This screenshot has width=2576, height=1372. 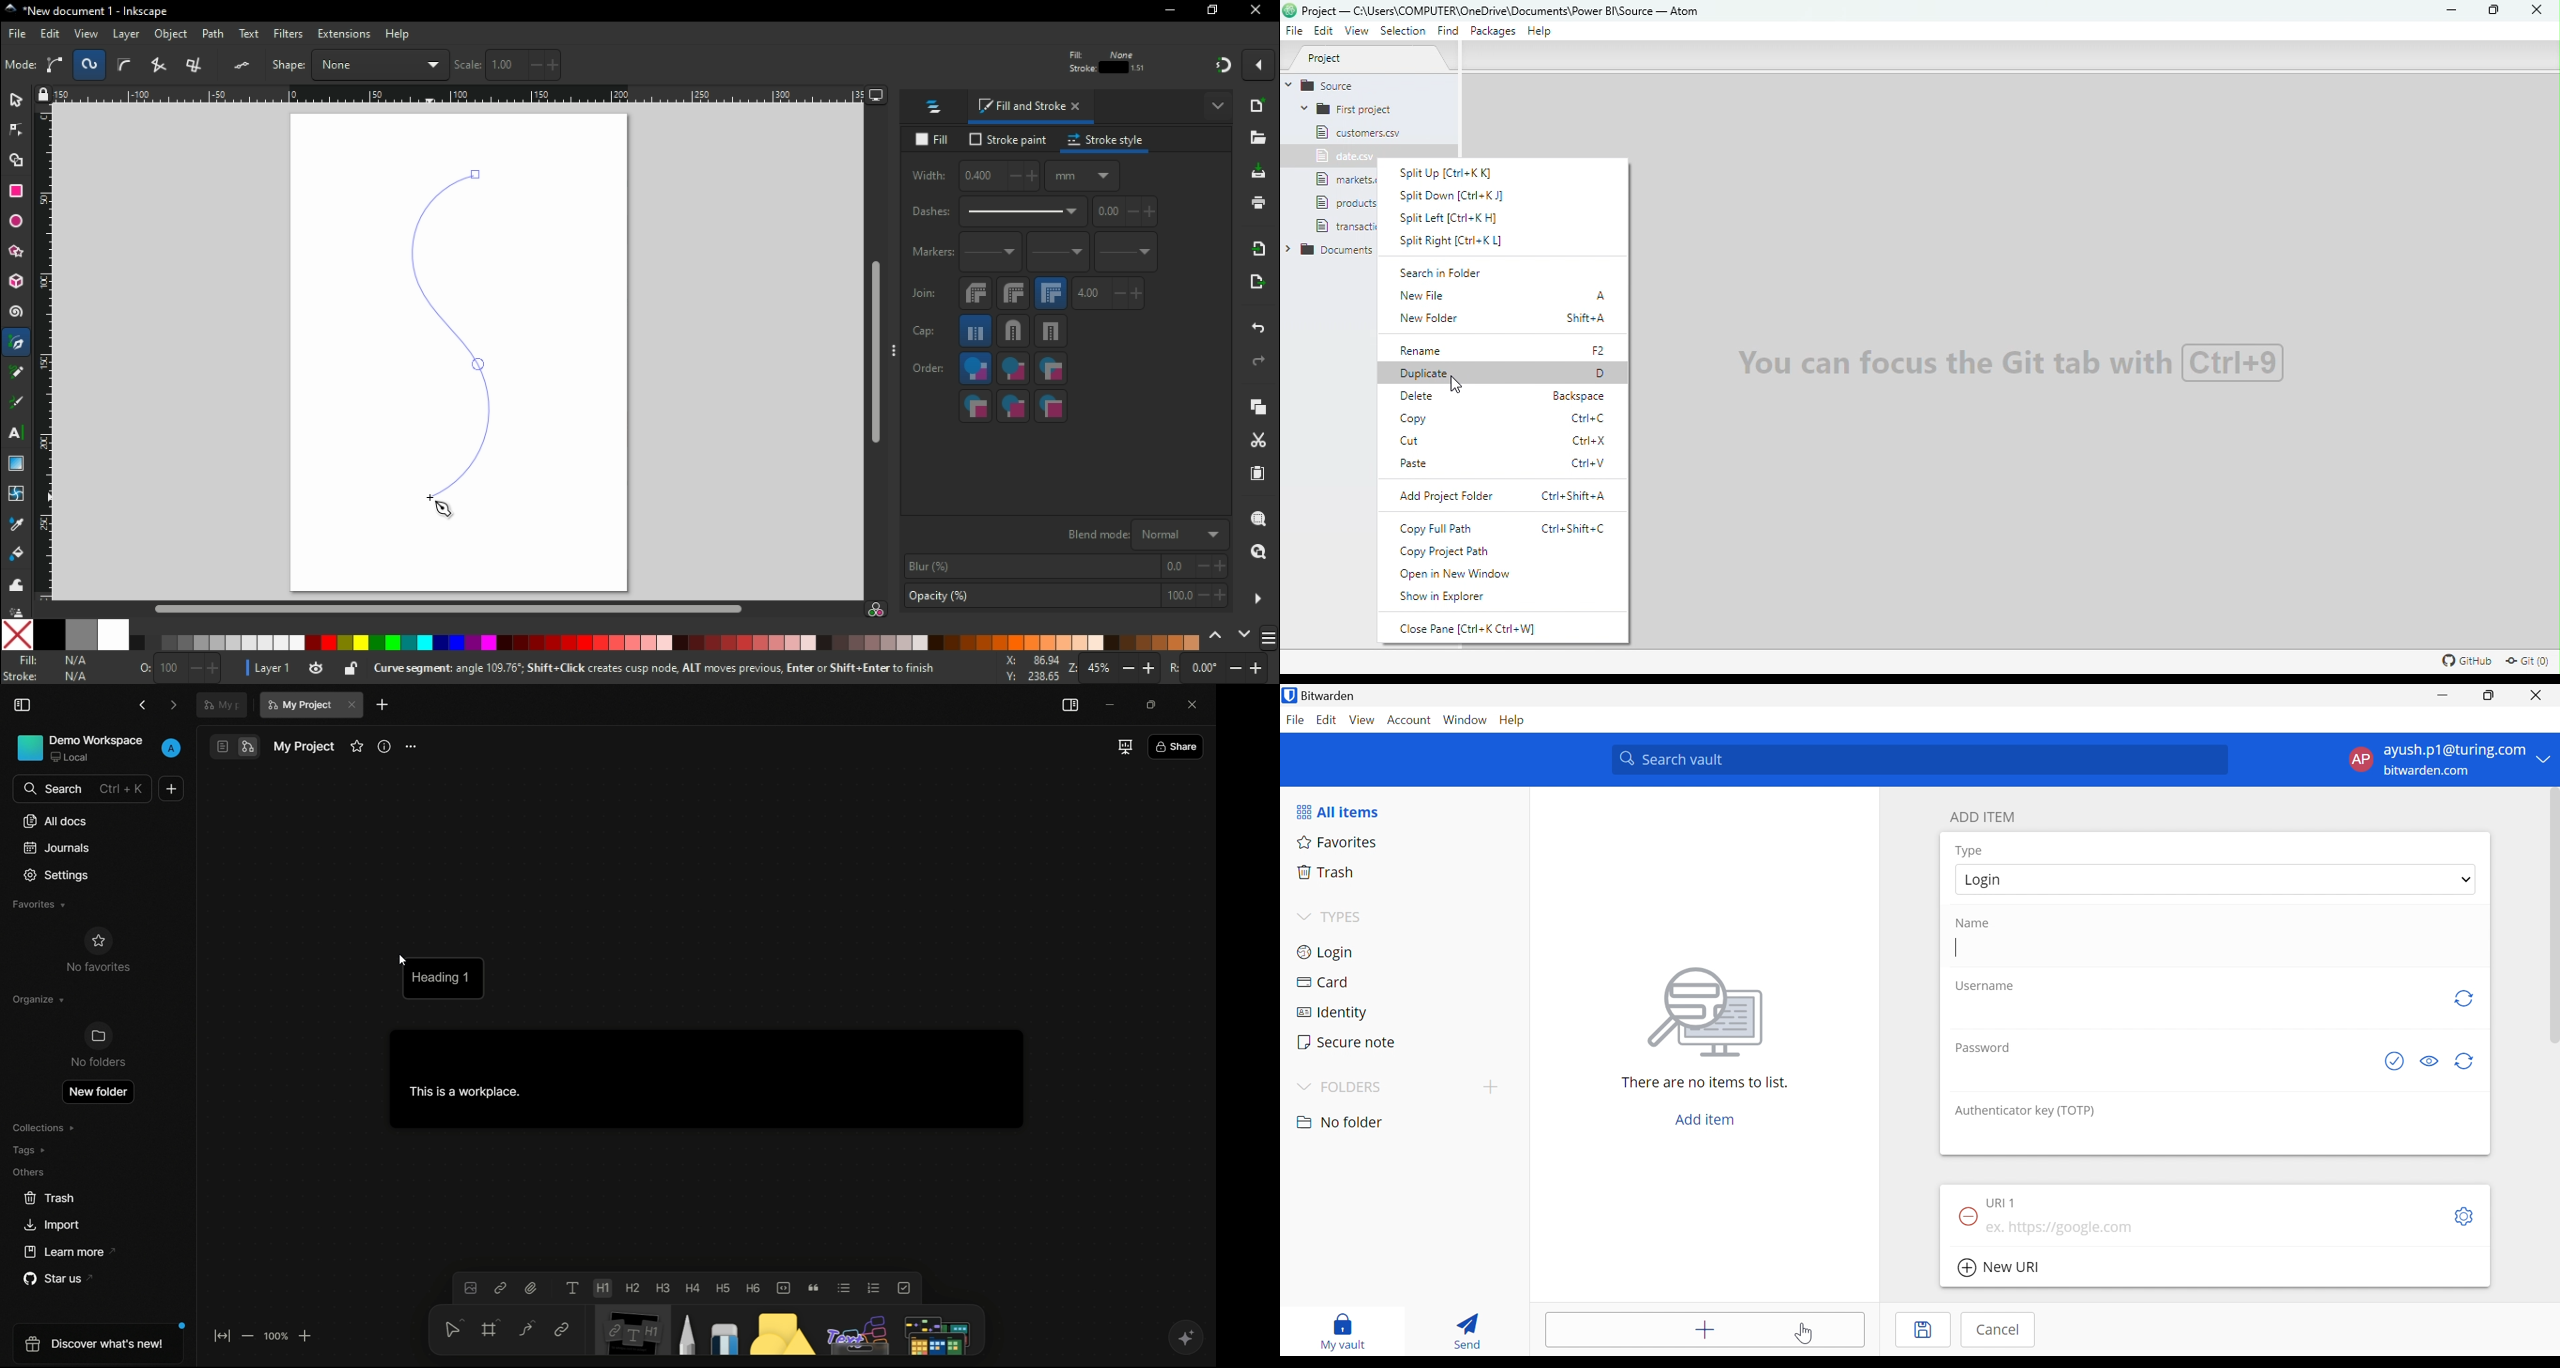 What do you see at coordinates (508, 65) in the screenshot?
I see `scale` at bounding box center [508, 65].